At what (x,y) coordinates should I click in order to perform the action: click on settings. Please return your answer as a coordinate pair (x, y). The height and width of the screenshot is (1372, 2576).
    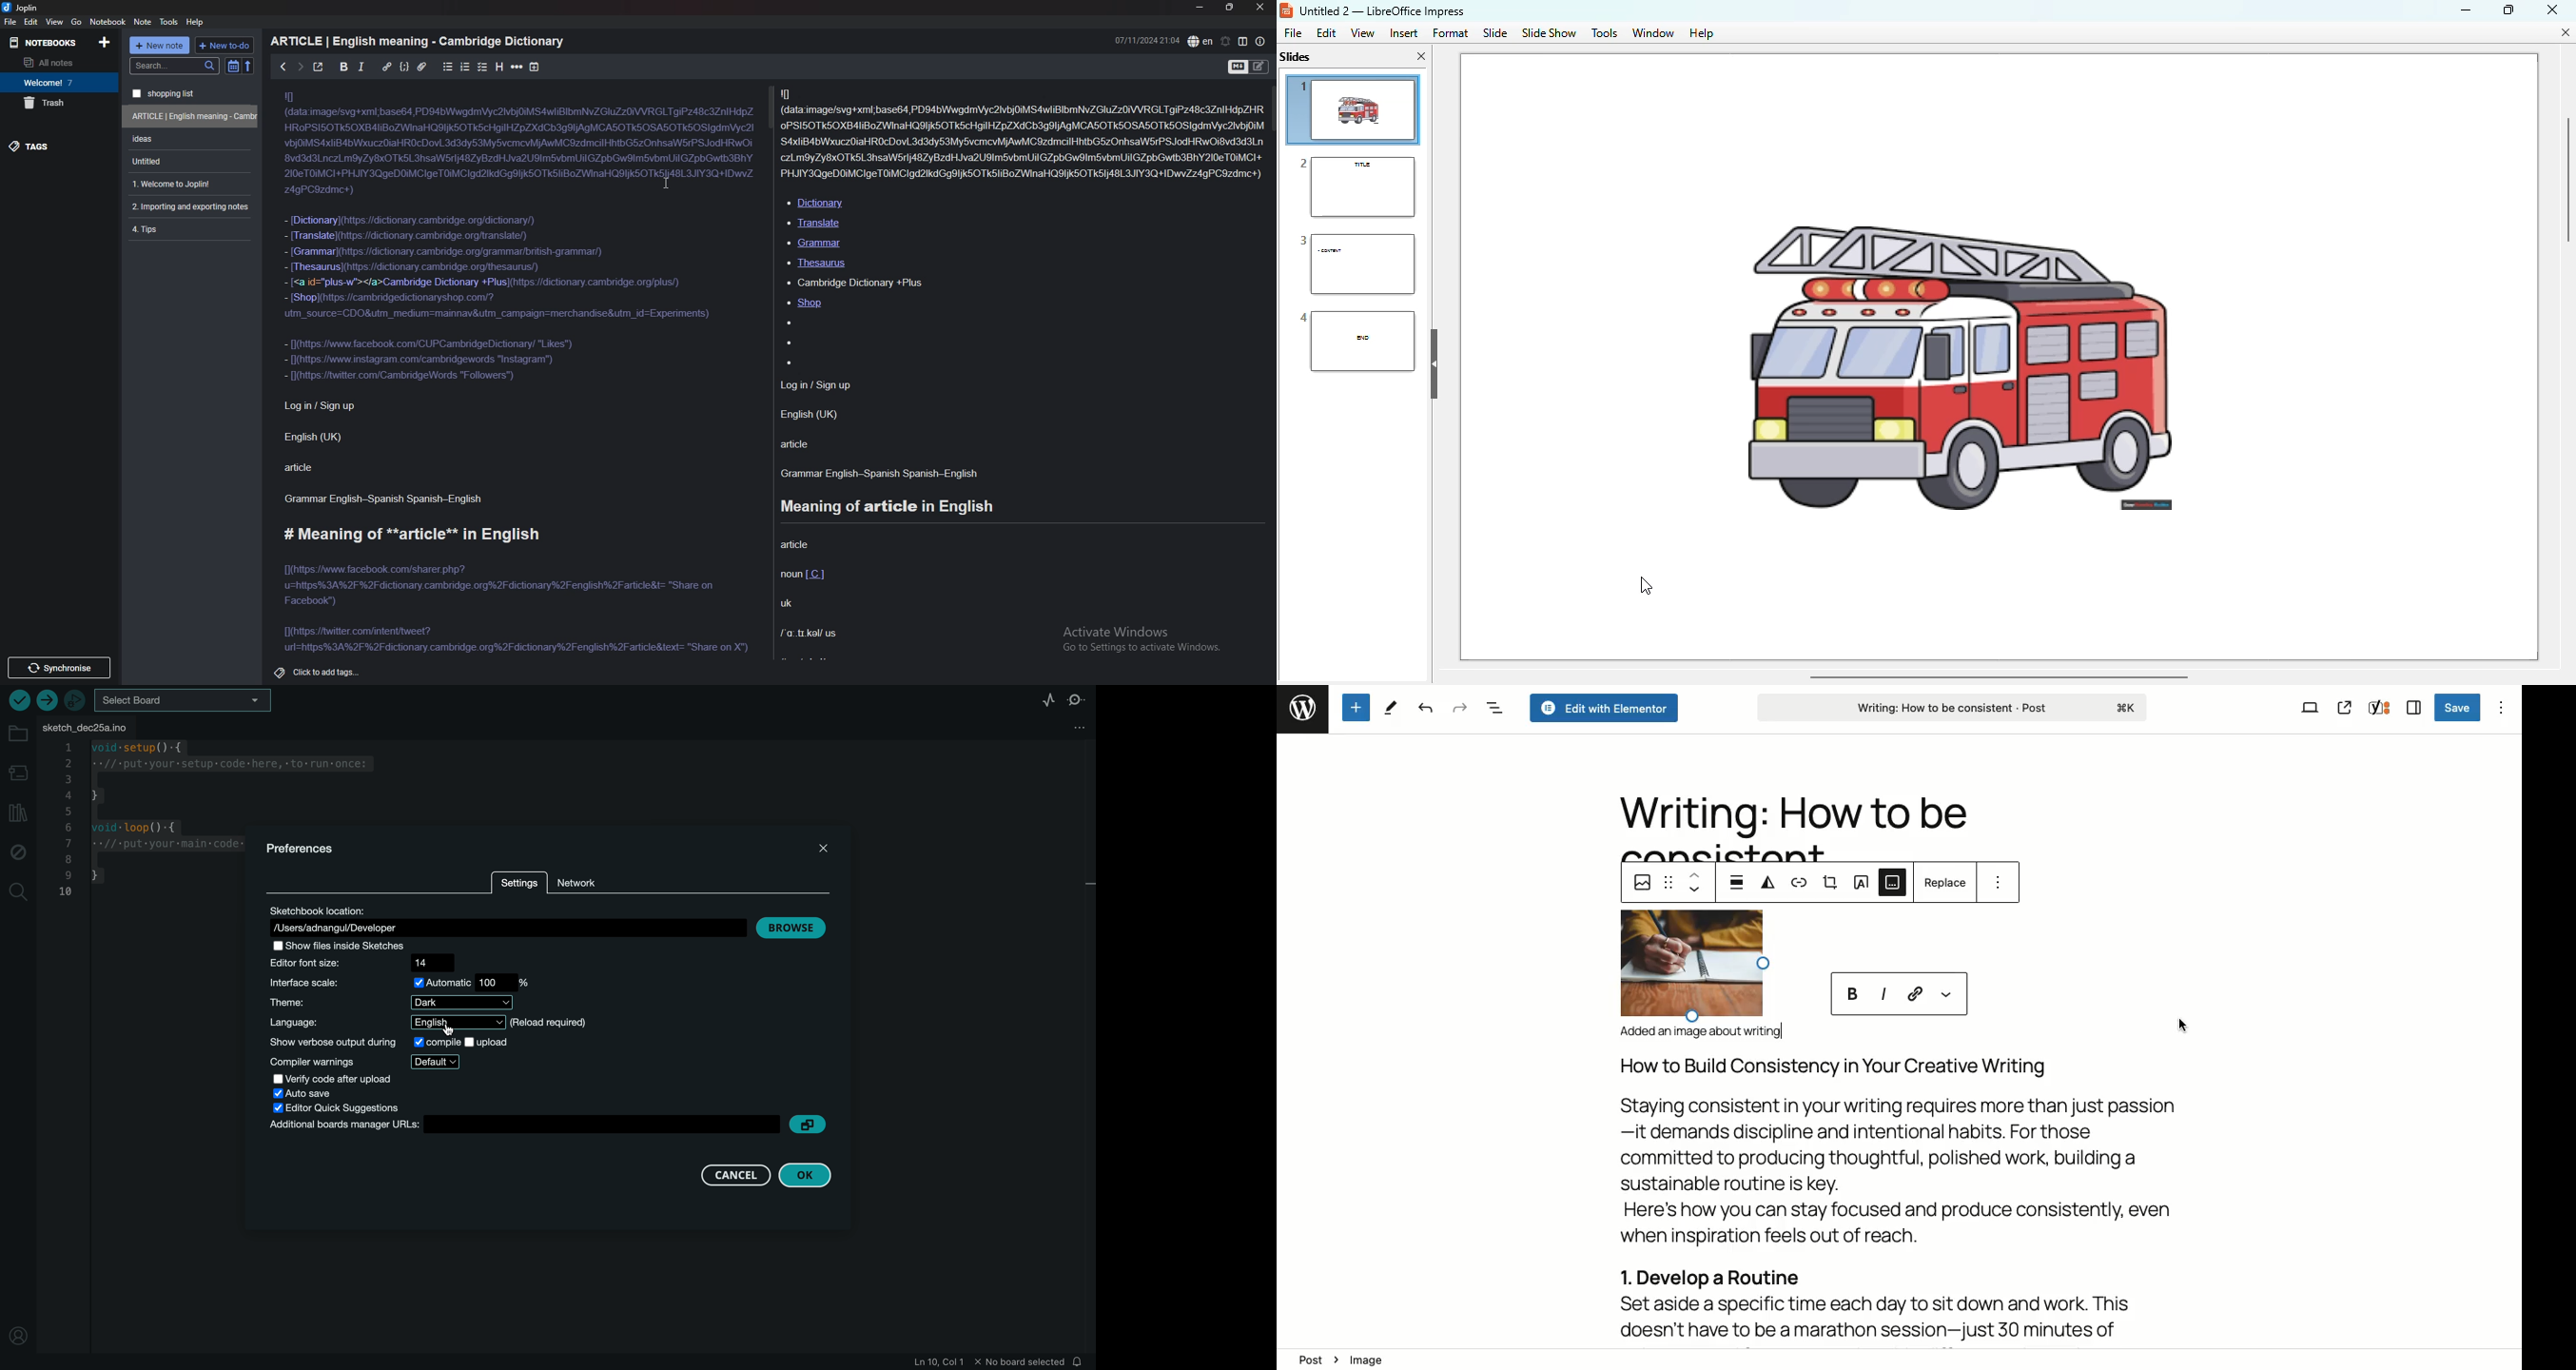
    Looking at the image, I should click on (518, 885).